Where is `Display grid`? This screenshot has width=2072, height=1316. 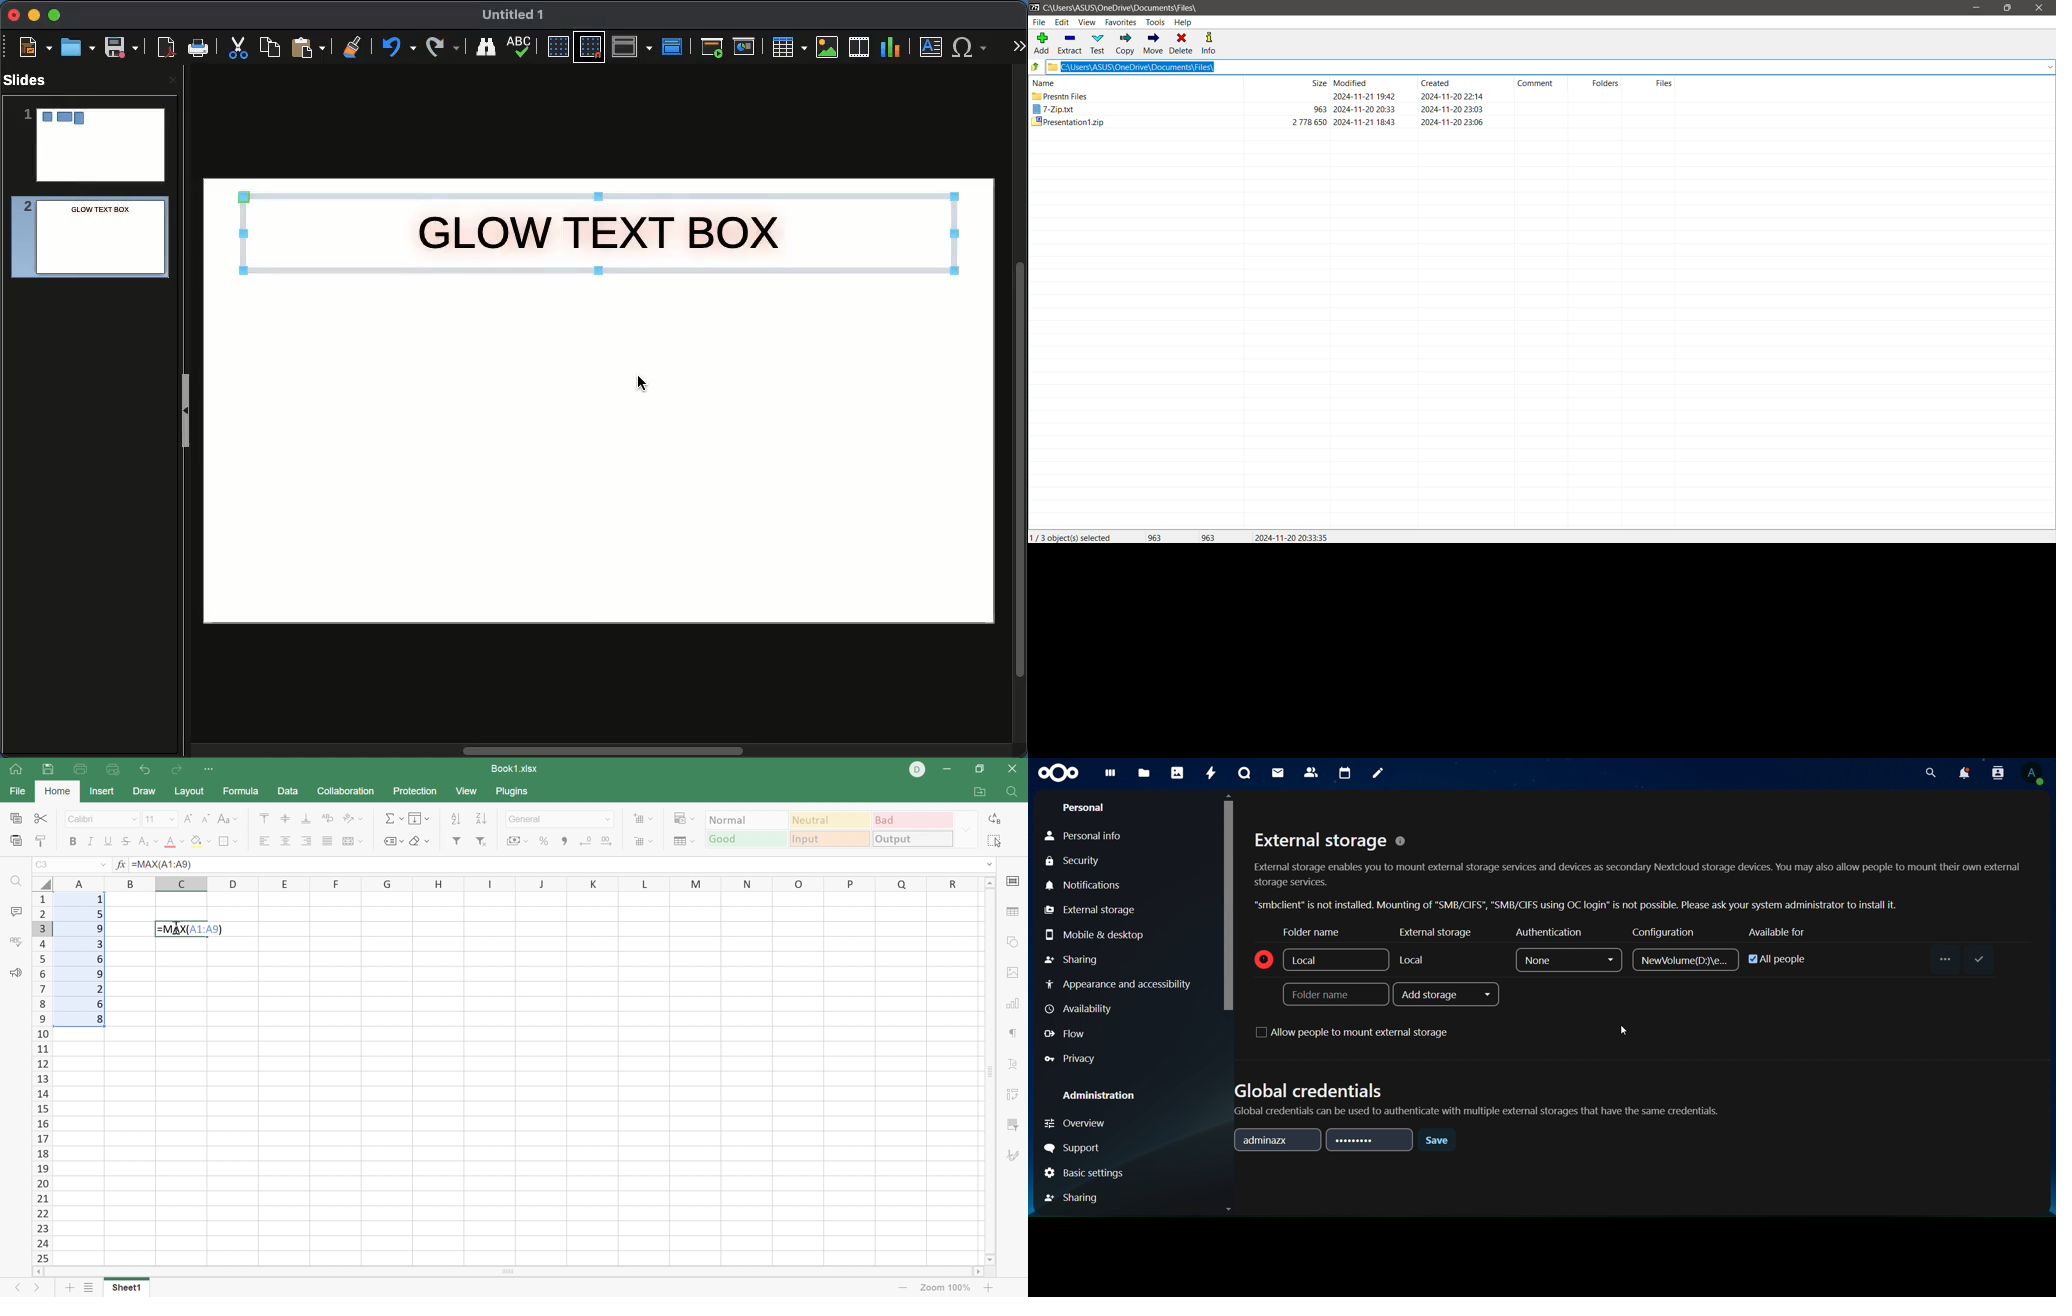 Display grid is located at coordinates (557, 48).